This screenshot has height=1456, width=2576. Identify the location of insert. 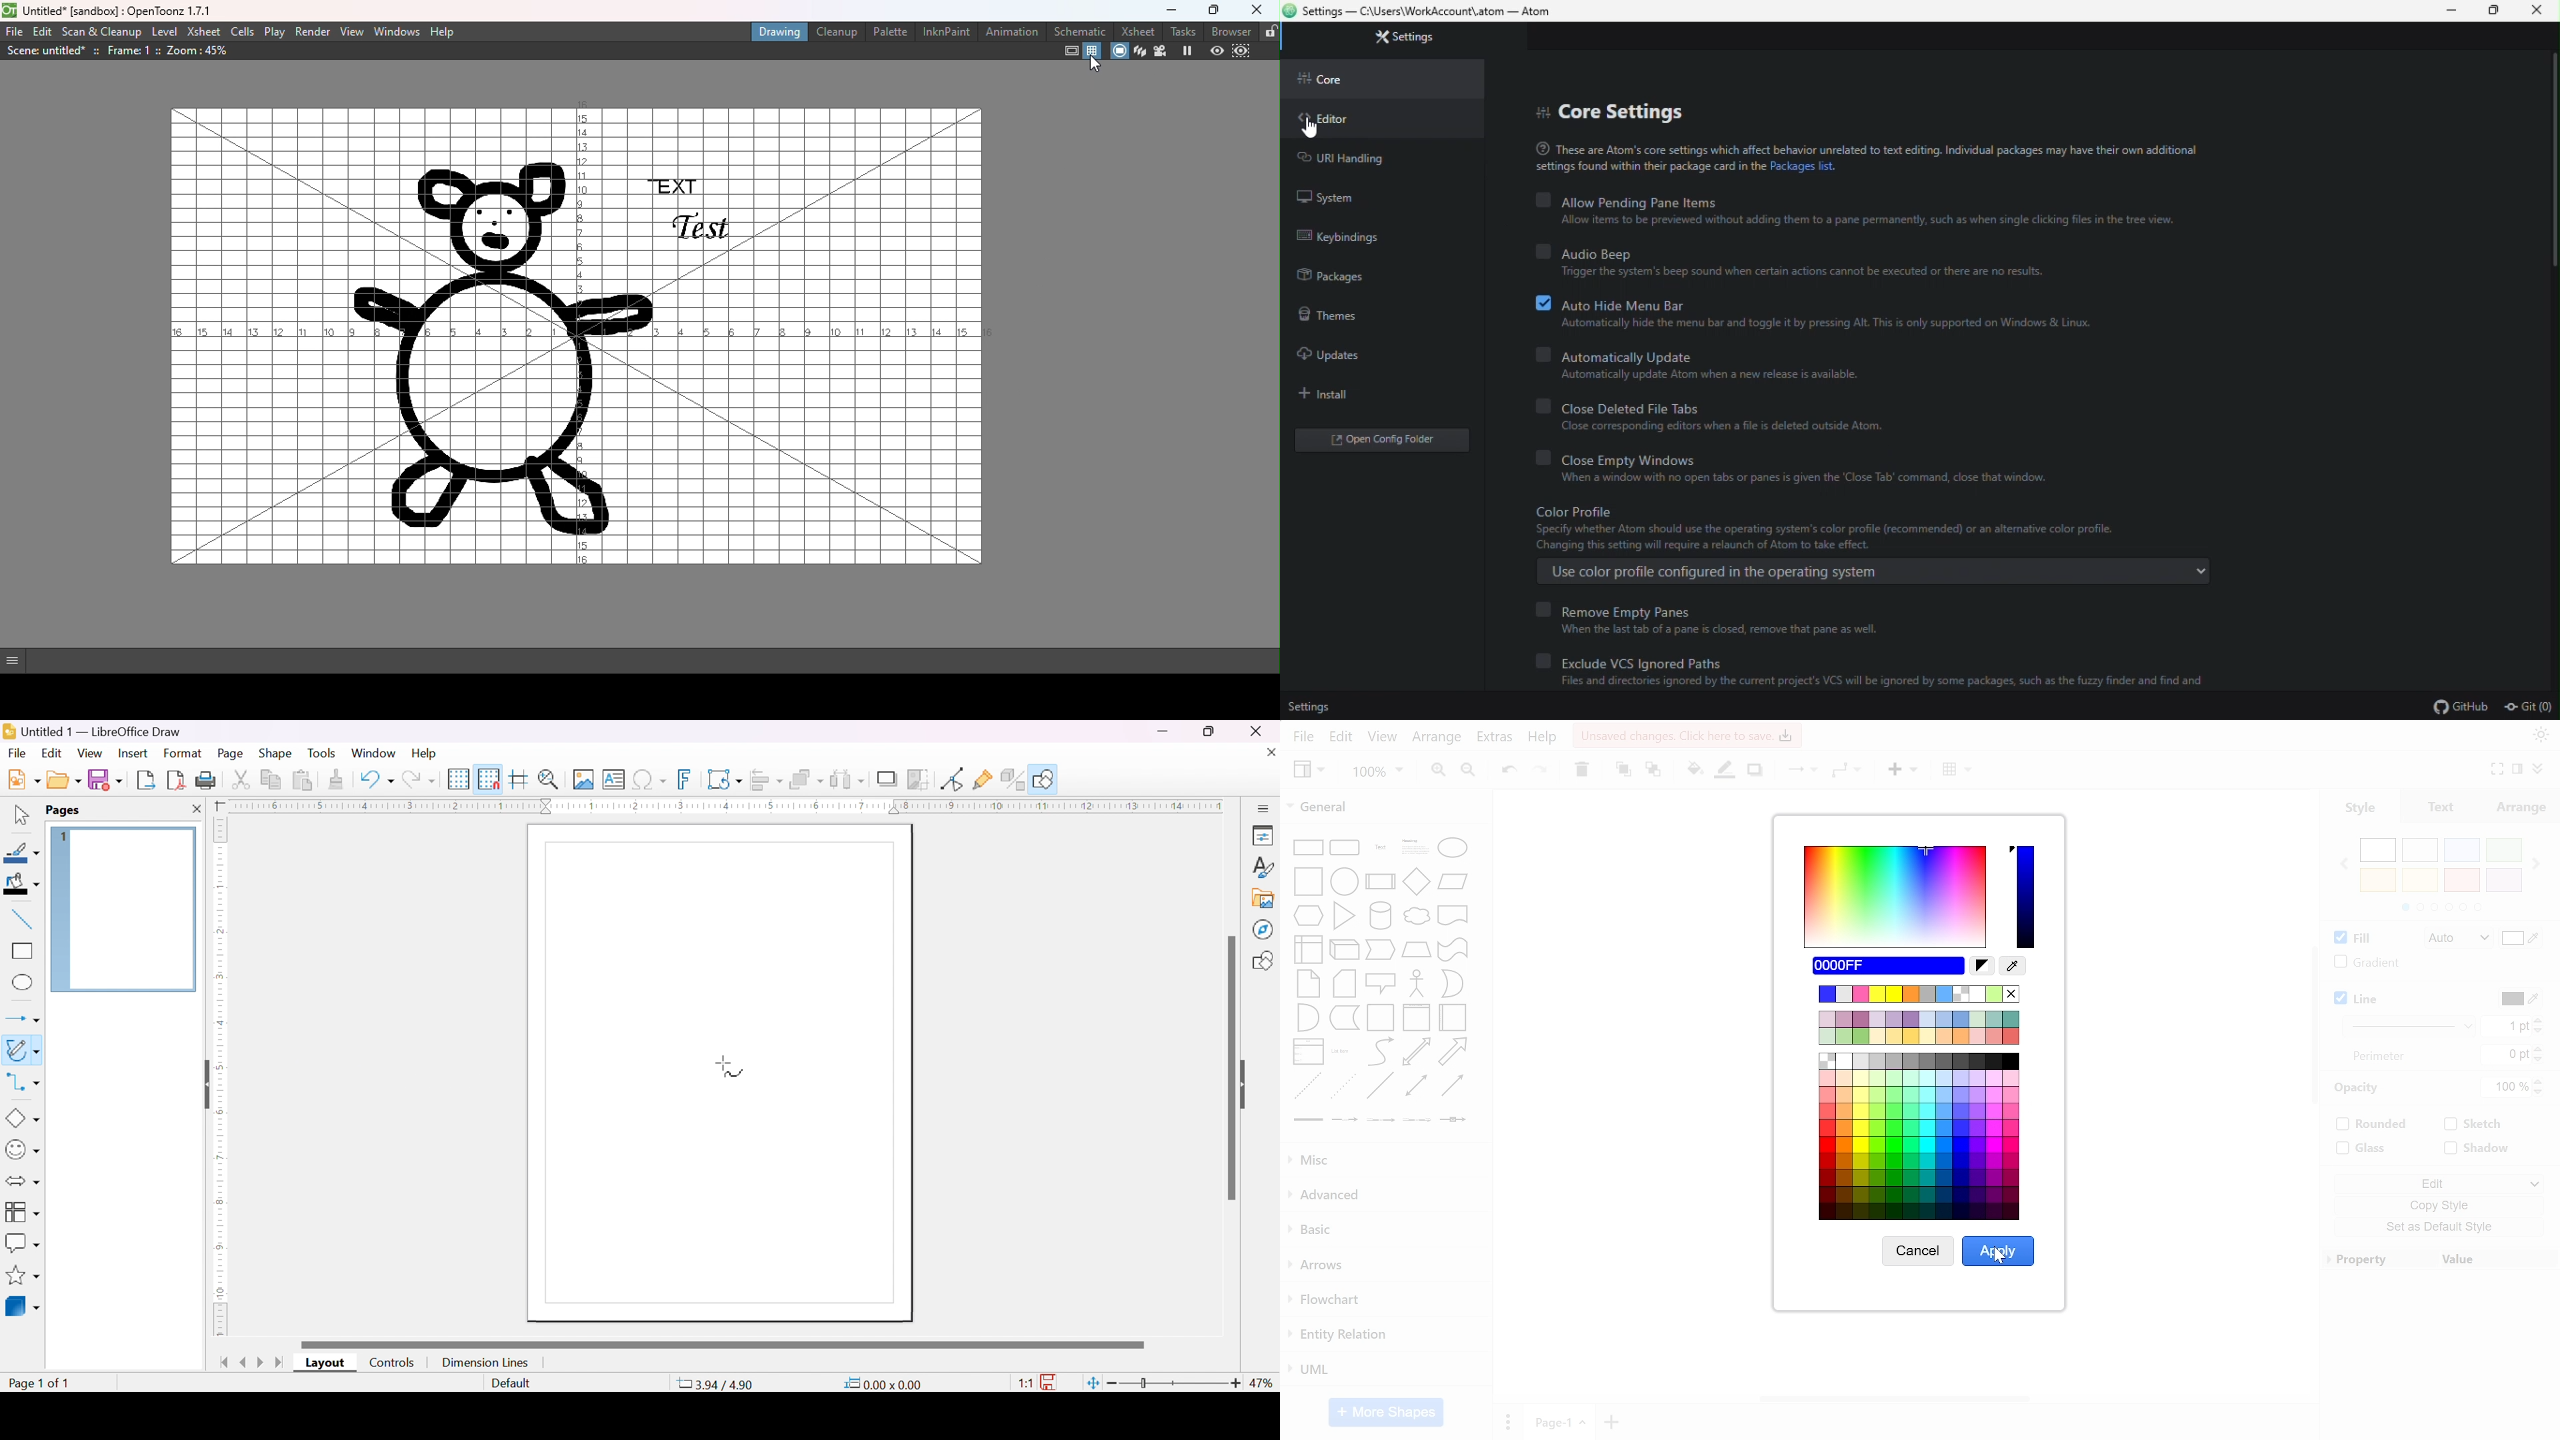
(1902, 772).